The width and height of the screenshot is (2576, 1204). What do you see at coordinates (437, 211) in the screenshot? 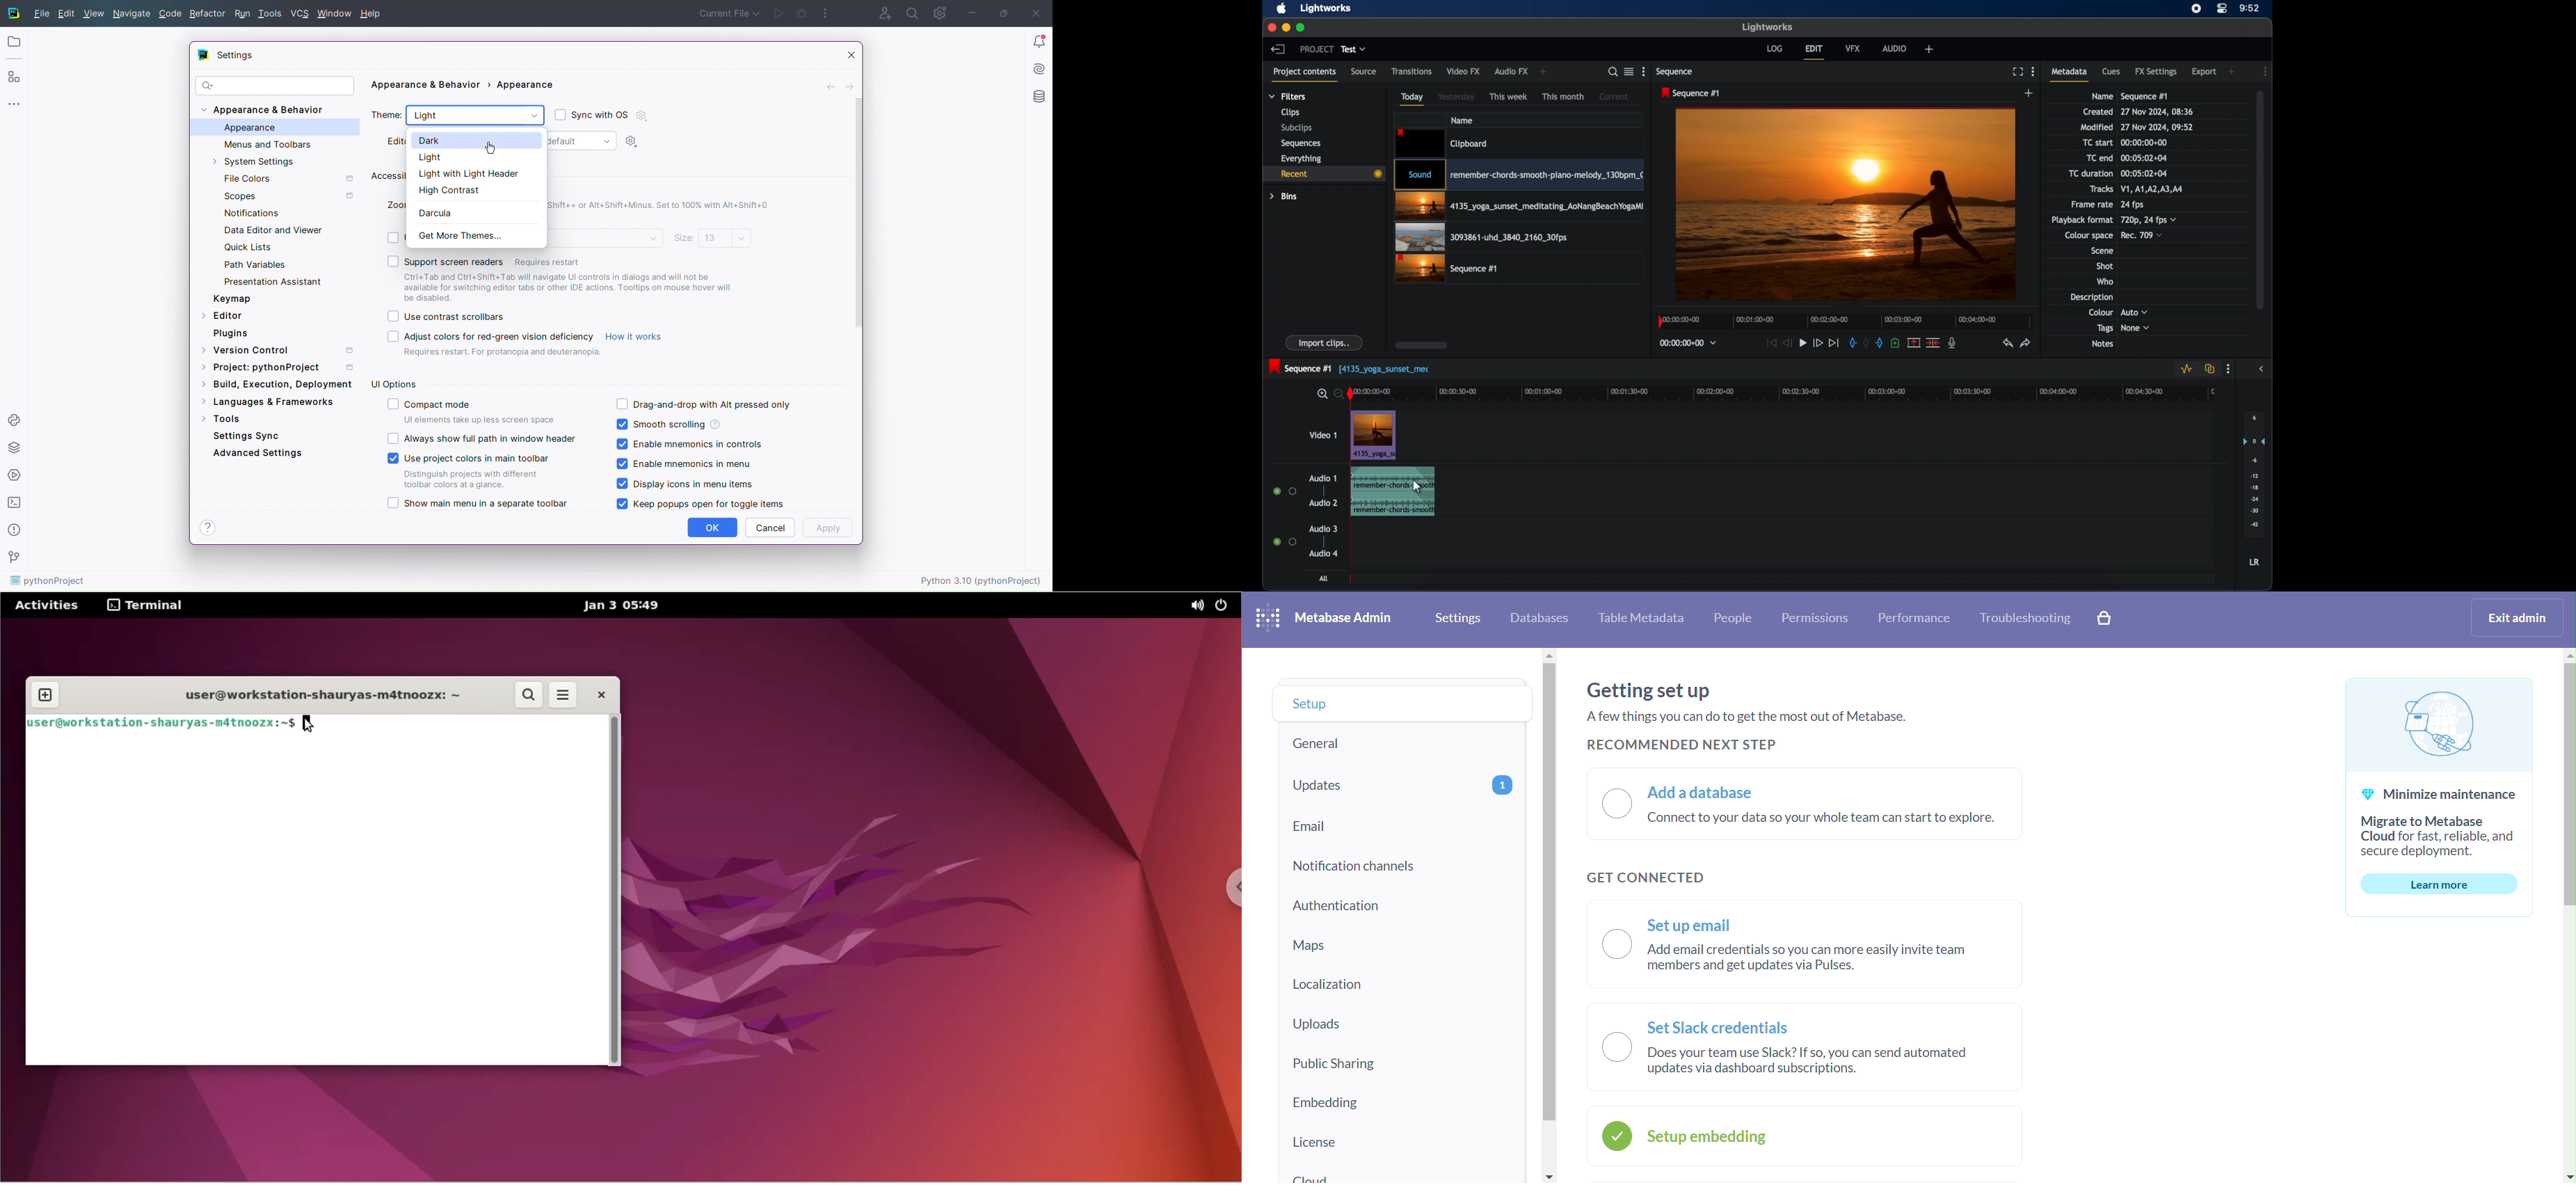
I see `Dracula` at bounding box center [437, 211].